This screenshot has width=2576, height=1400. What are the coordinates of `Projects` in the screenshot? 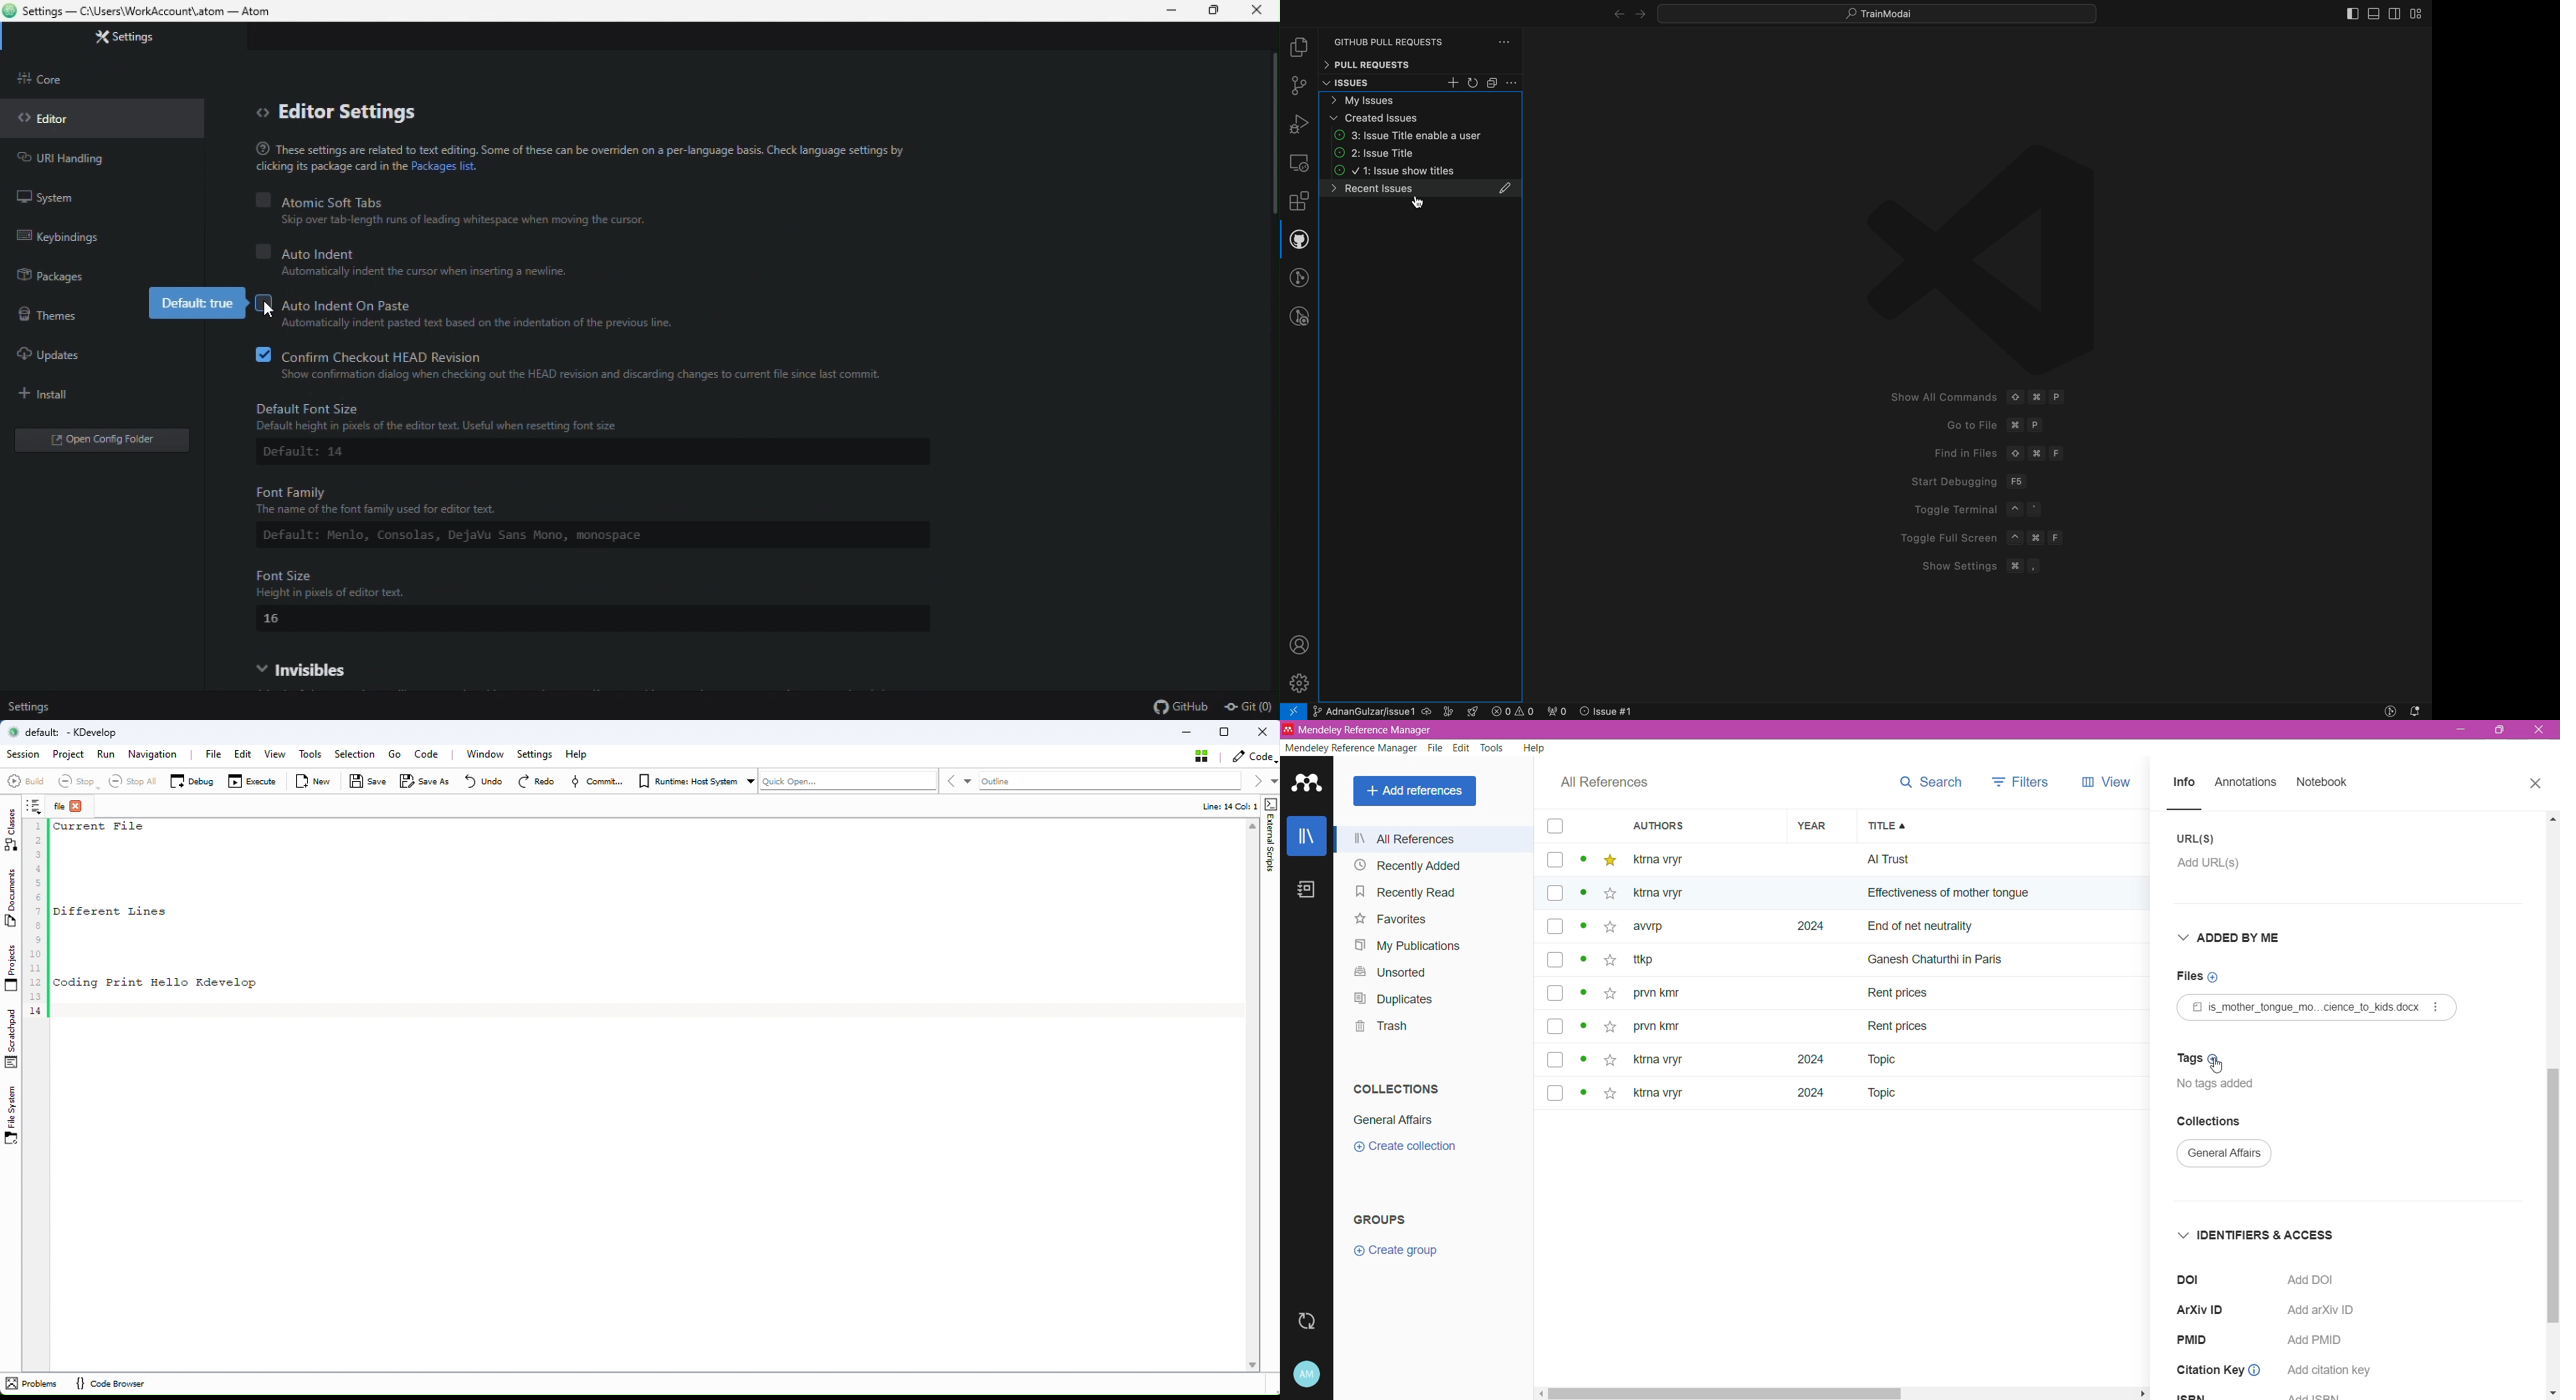 It's located at (12, 971).